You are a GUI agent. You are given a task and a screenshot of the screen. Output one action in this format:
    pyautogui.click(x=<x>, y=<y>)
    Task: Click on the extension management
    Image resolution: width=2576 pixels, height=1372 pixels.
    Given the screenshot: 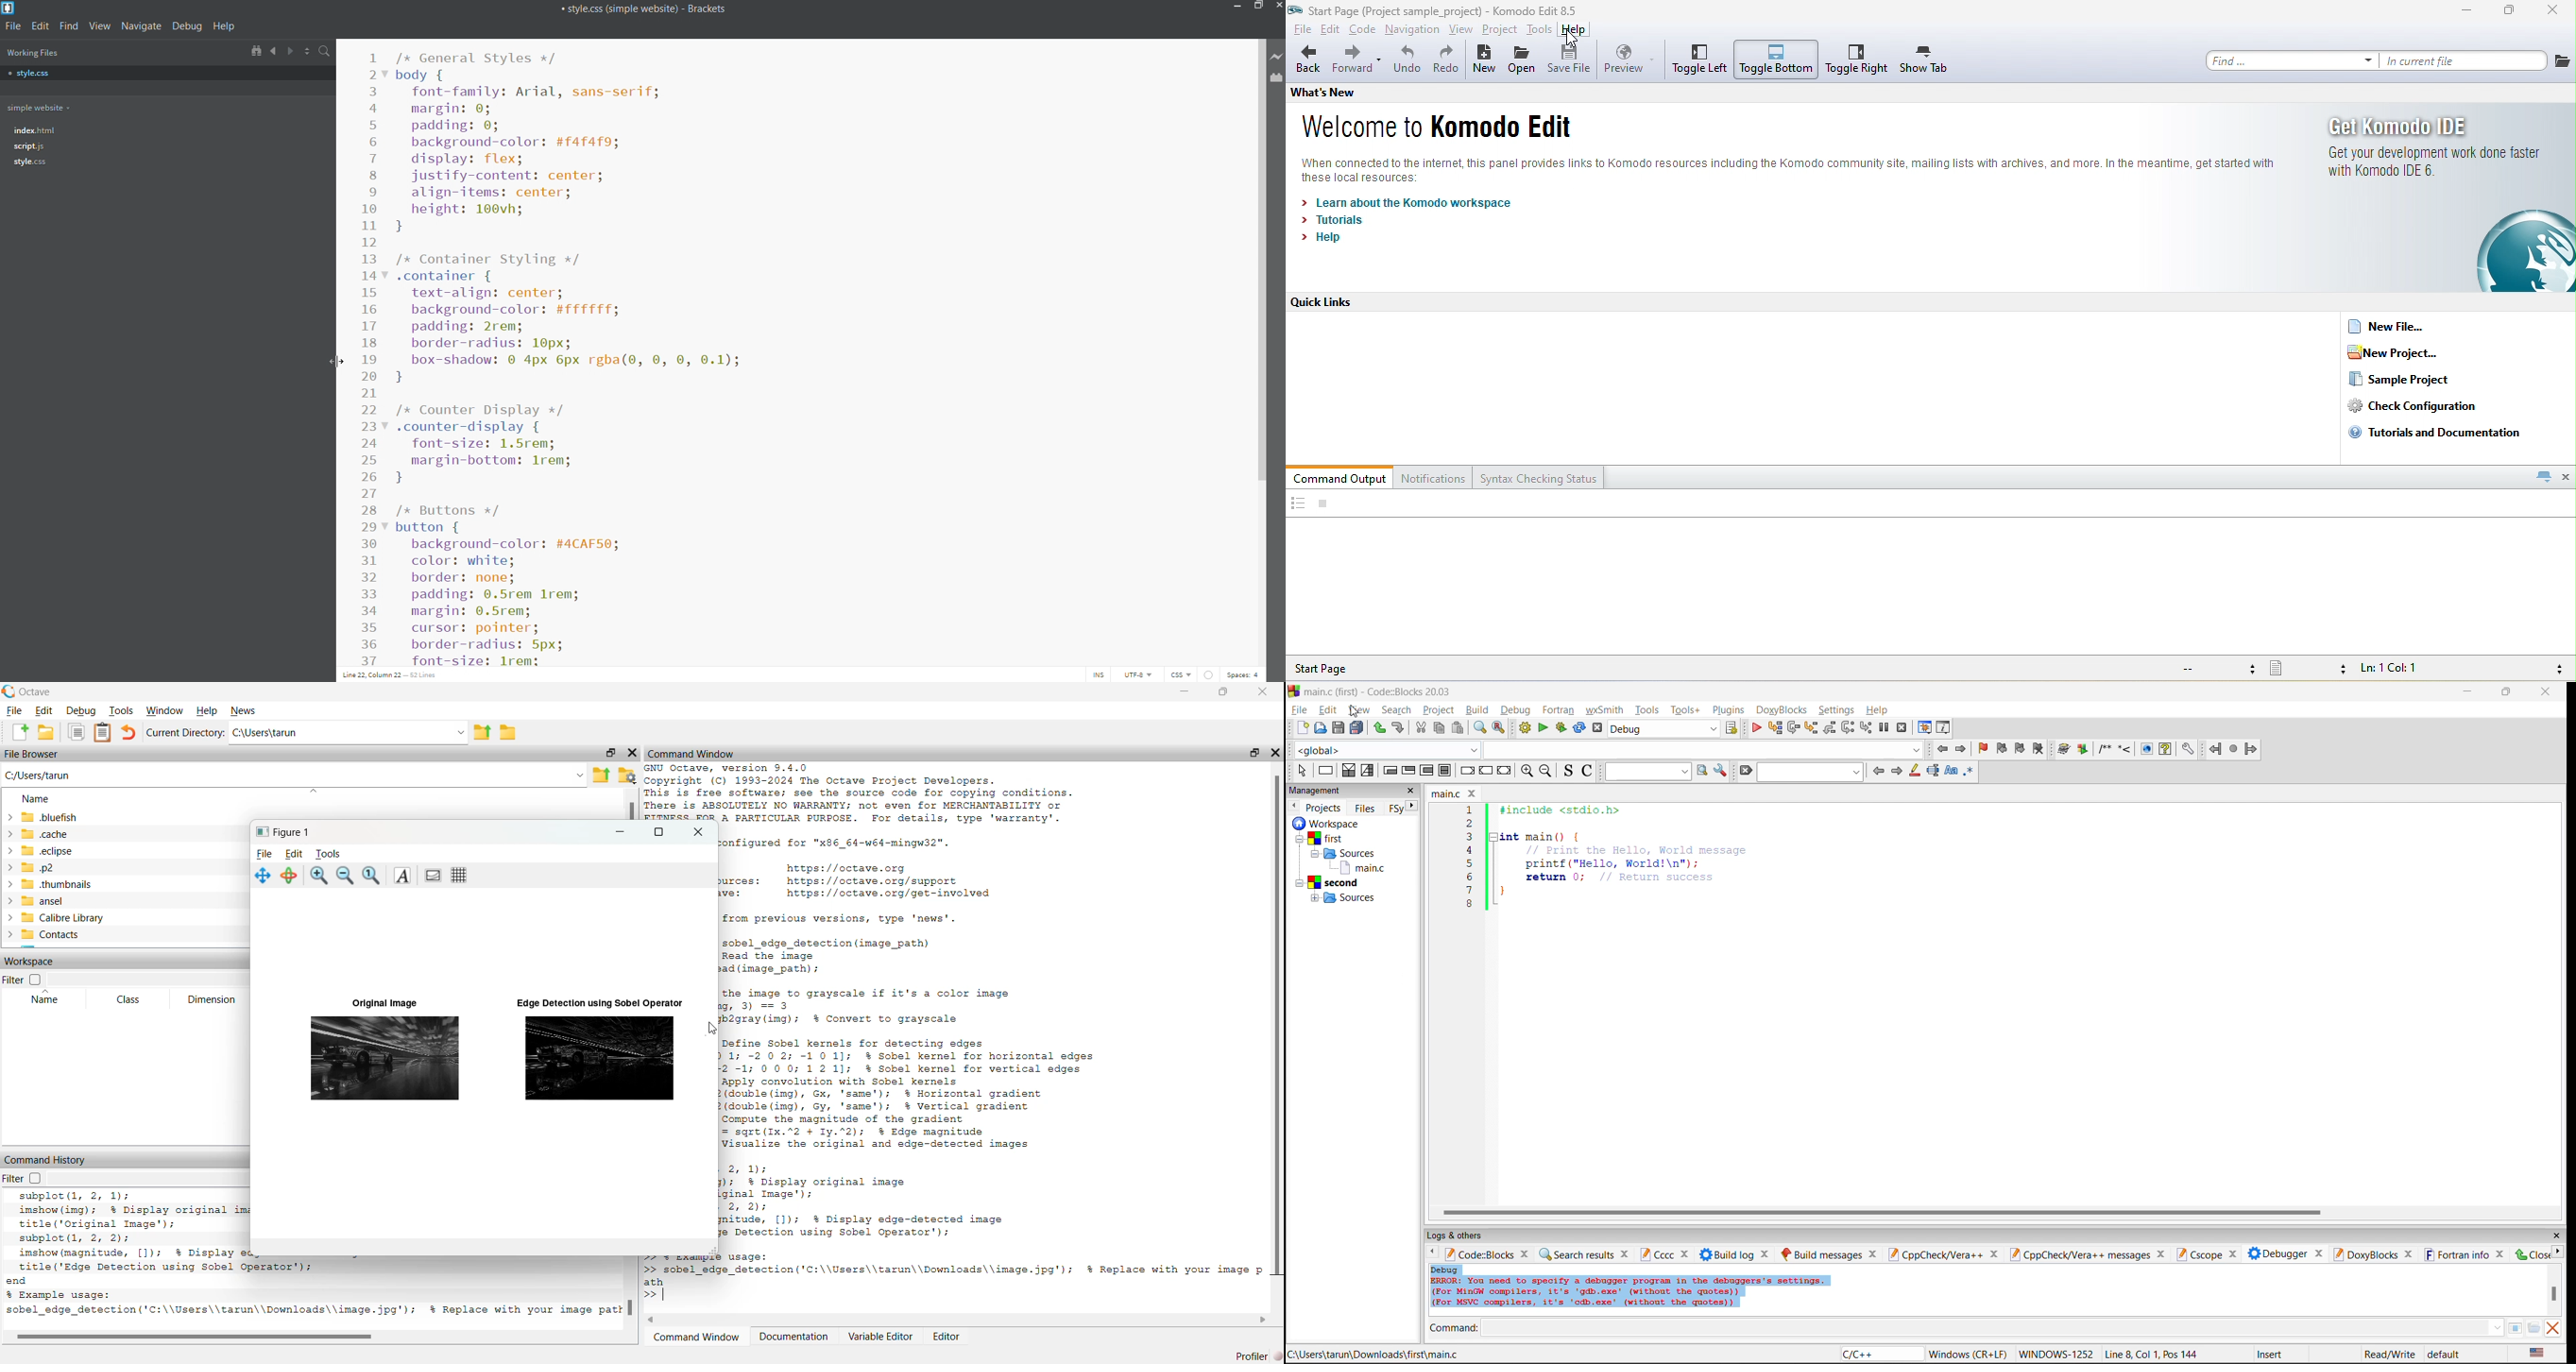 What is the action you would take?
    pyautogui.click(x=1278, y=80)
    